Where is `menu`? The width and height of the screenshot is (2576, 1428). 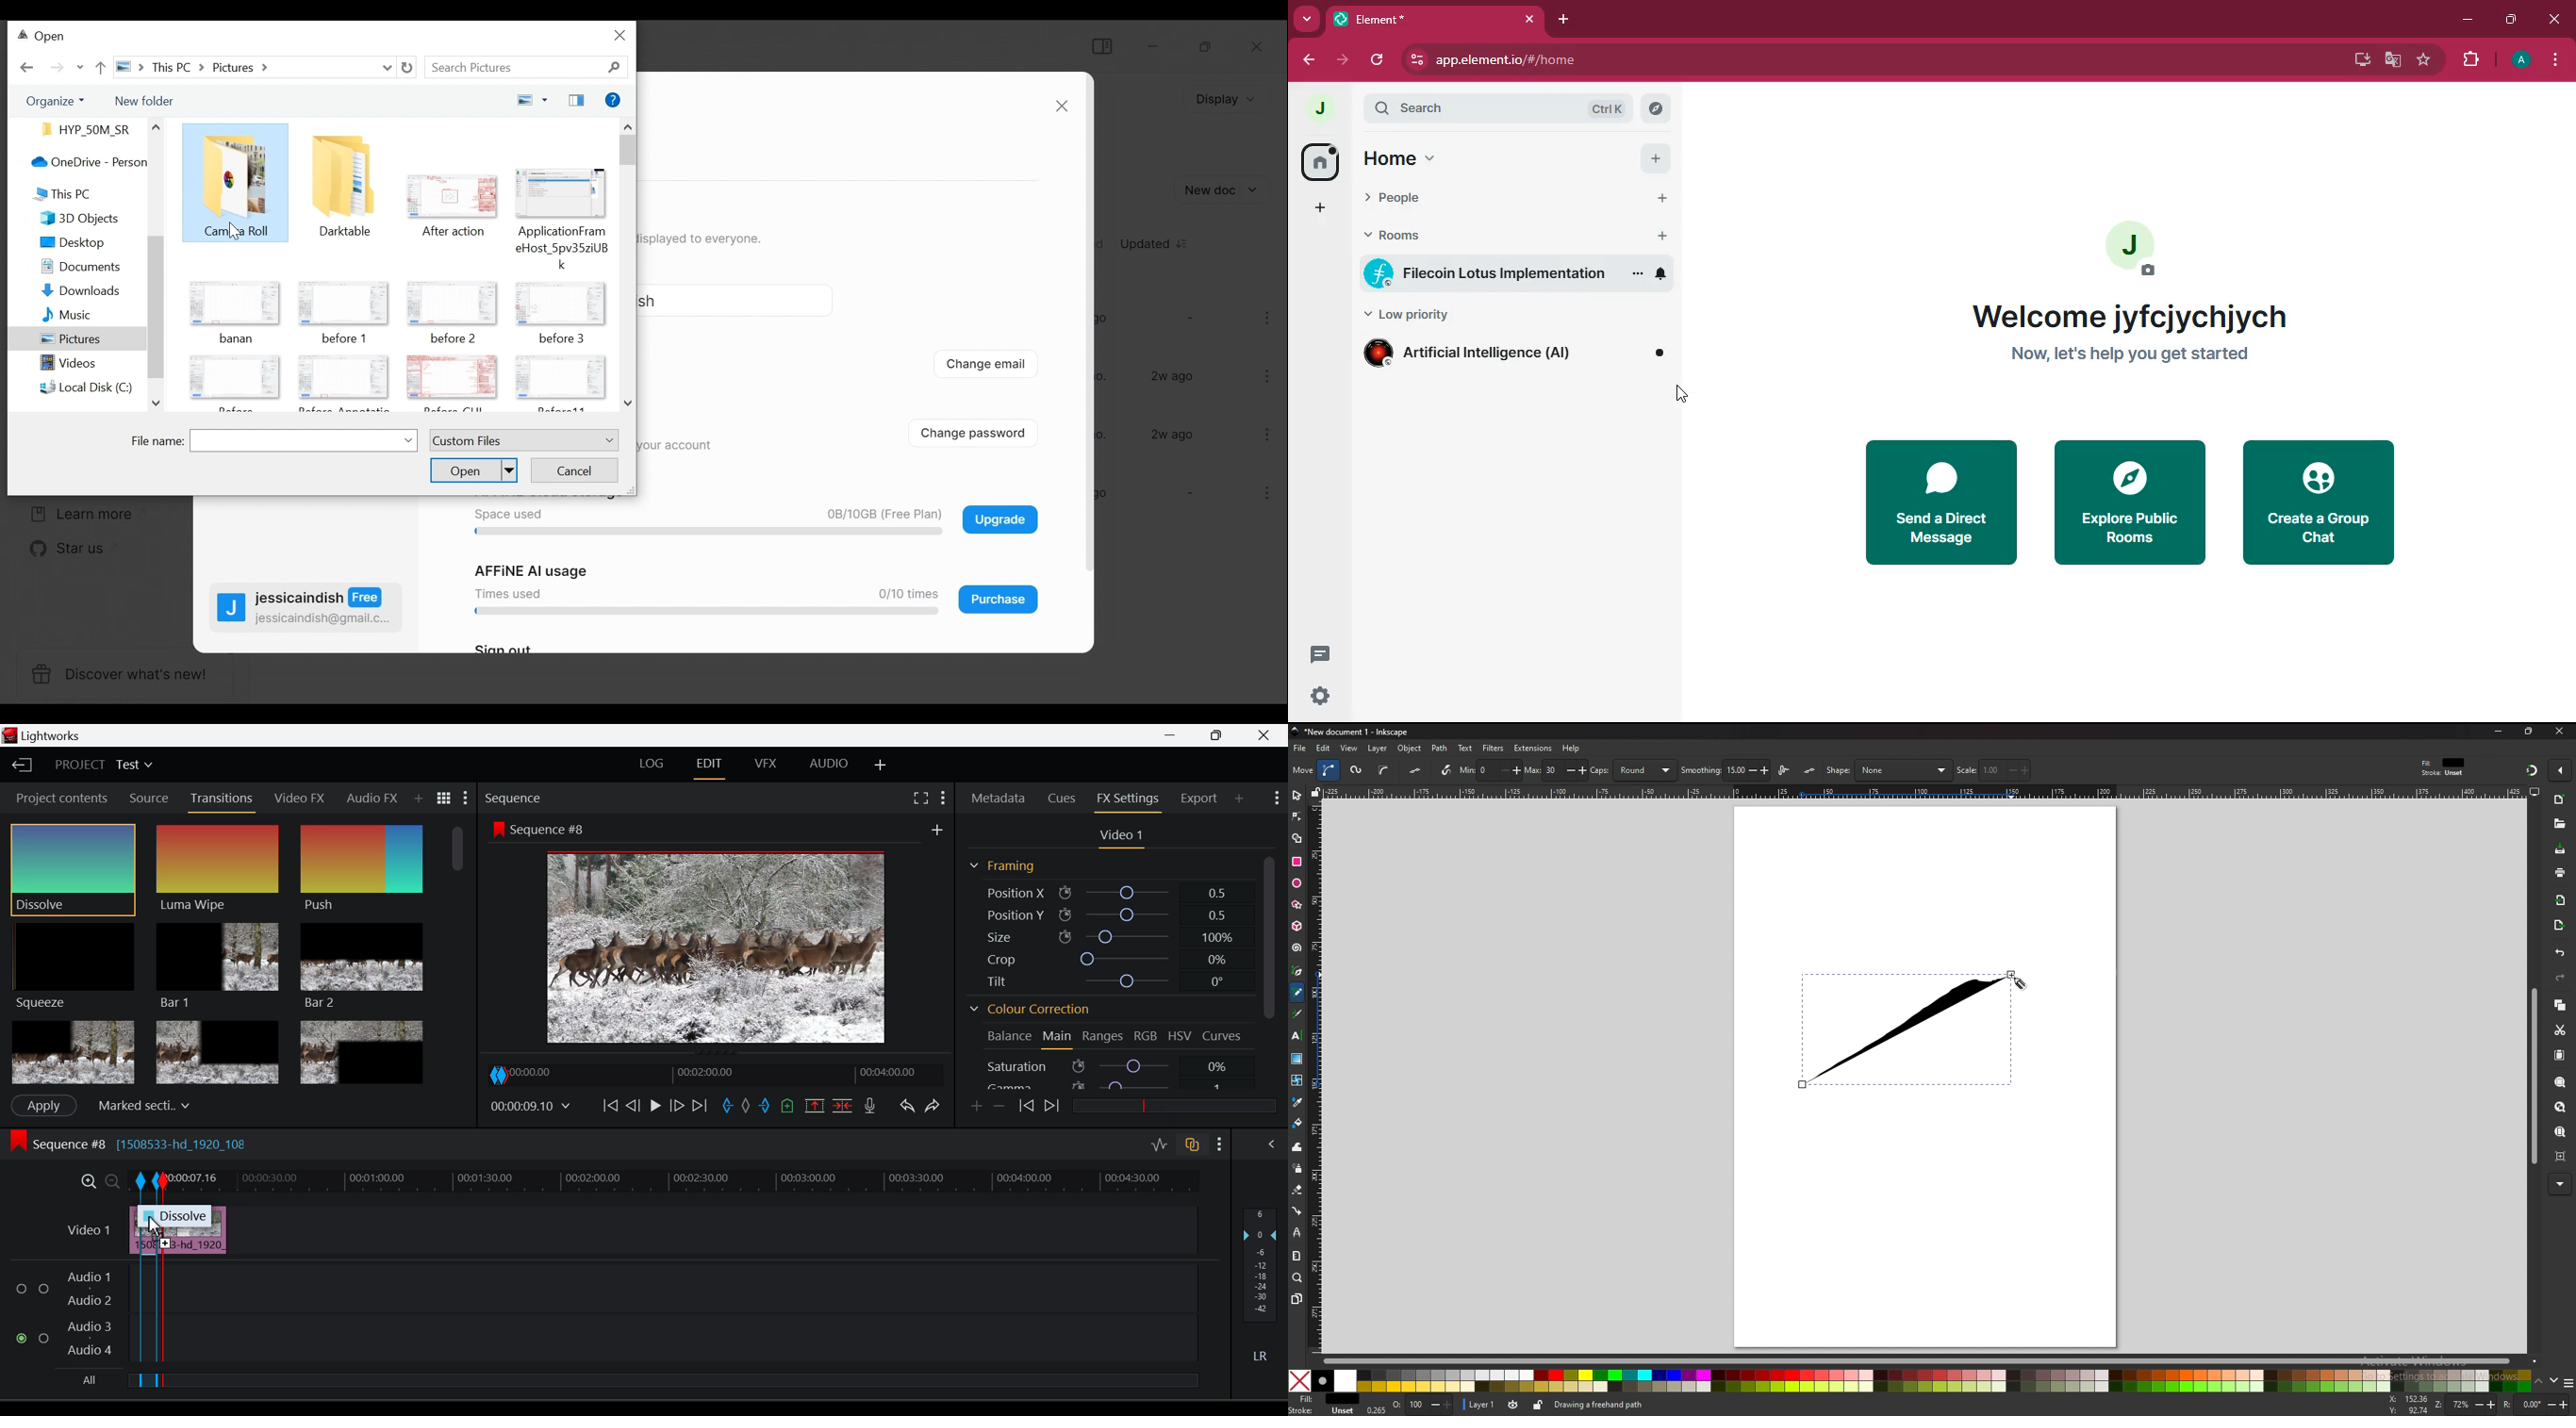 menu is located at coordinates (2557, 60).